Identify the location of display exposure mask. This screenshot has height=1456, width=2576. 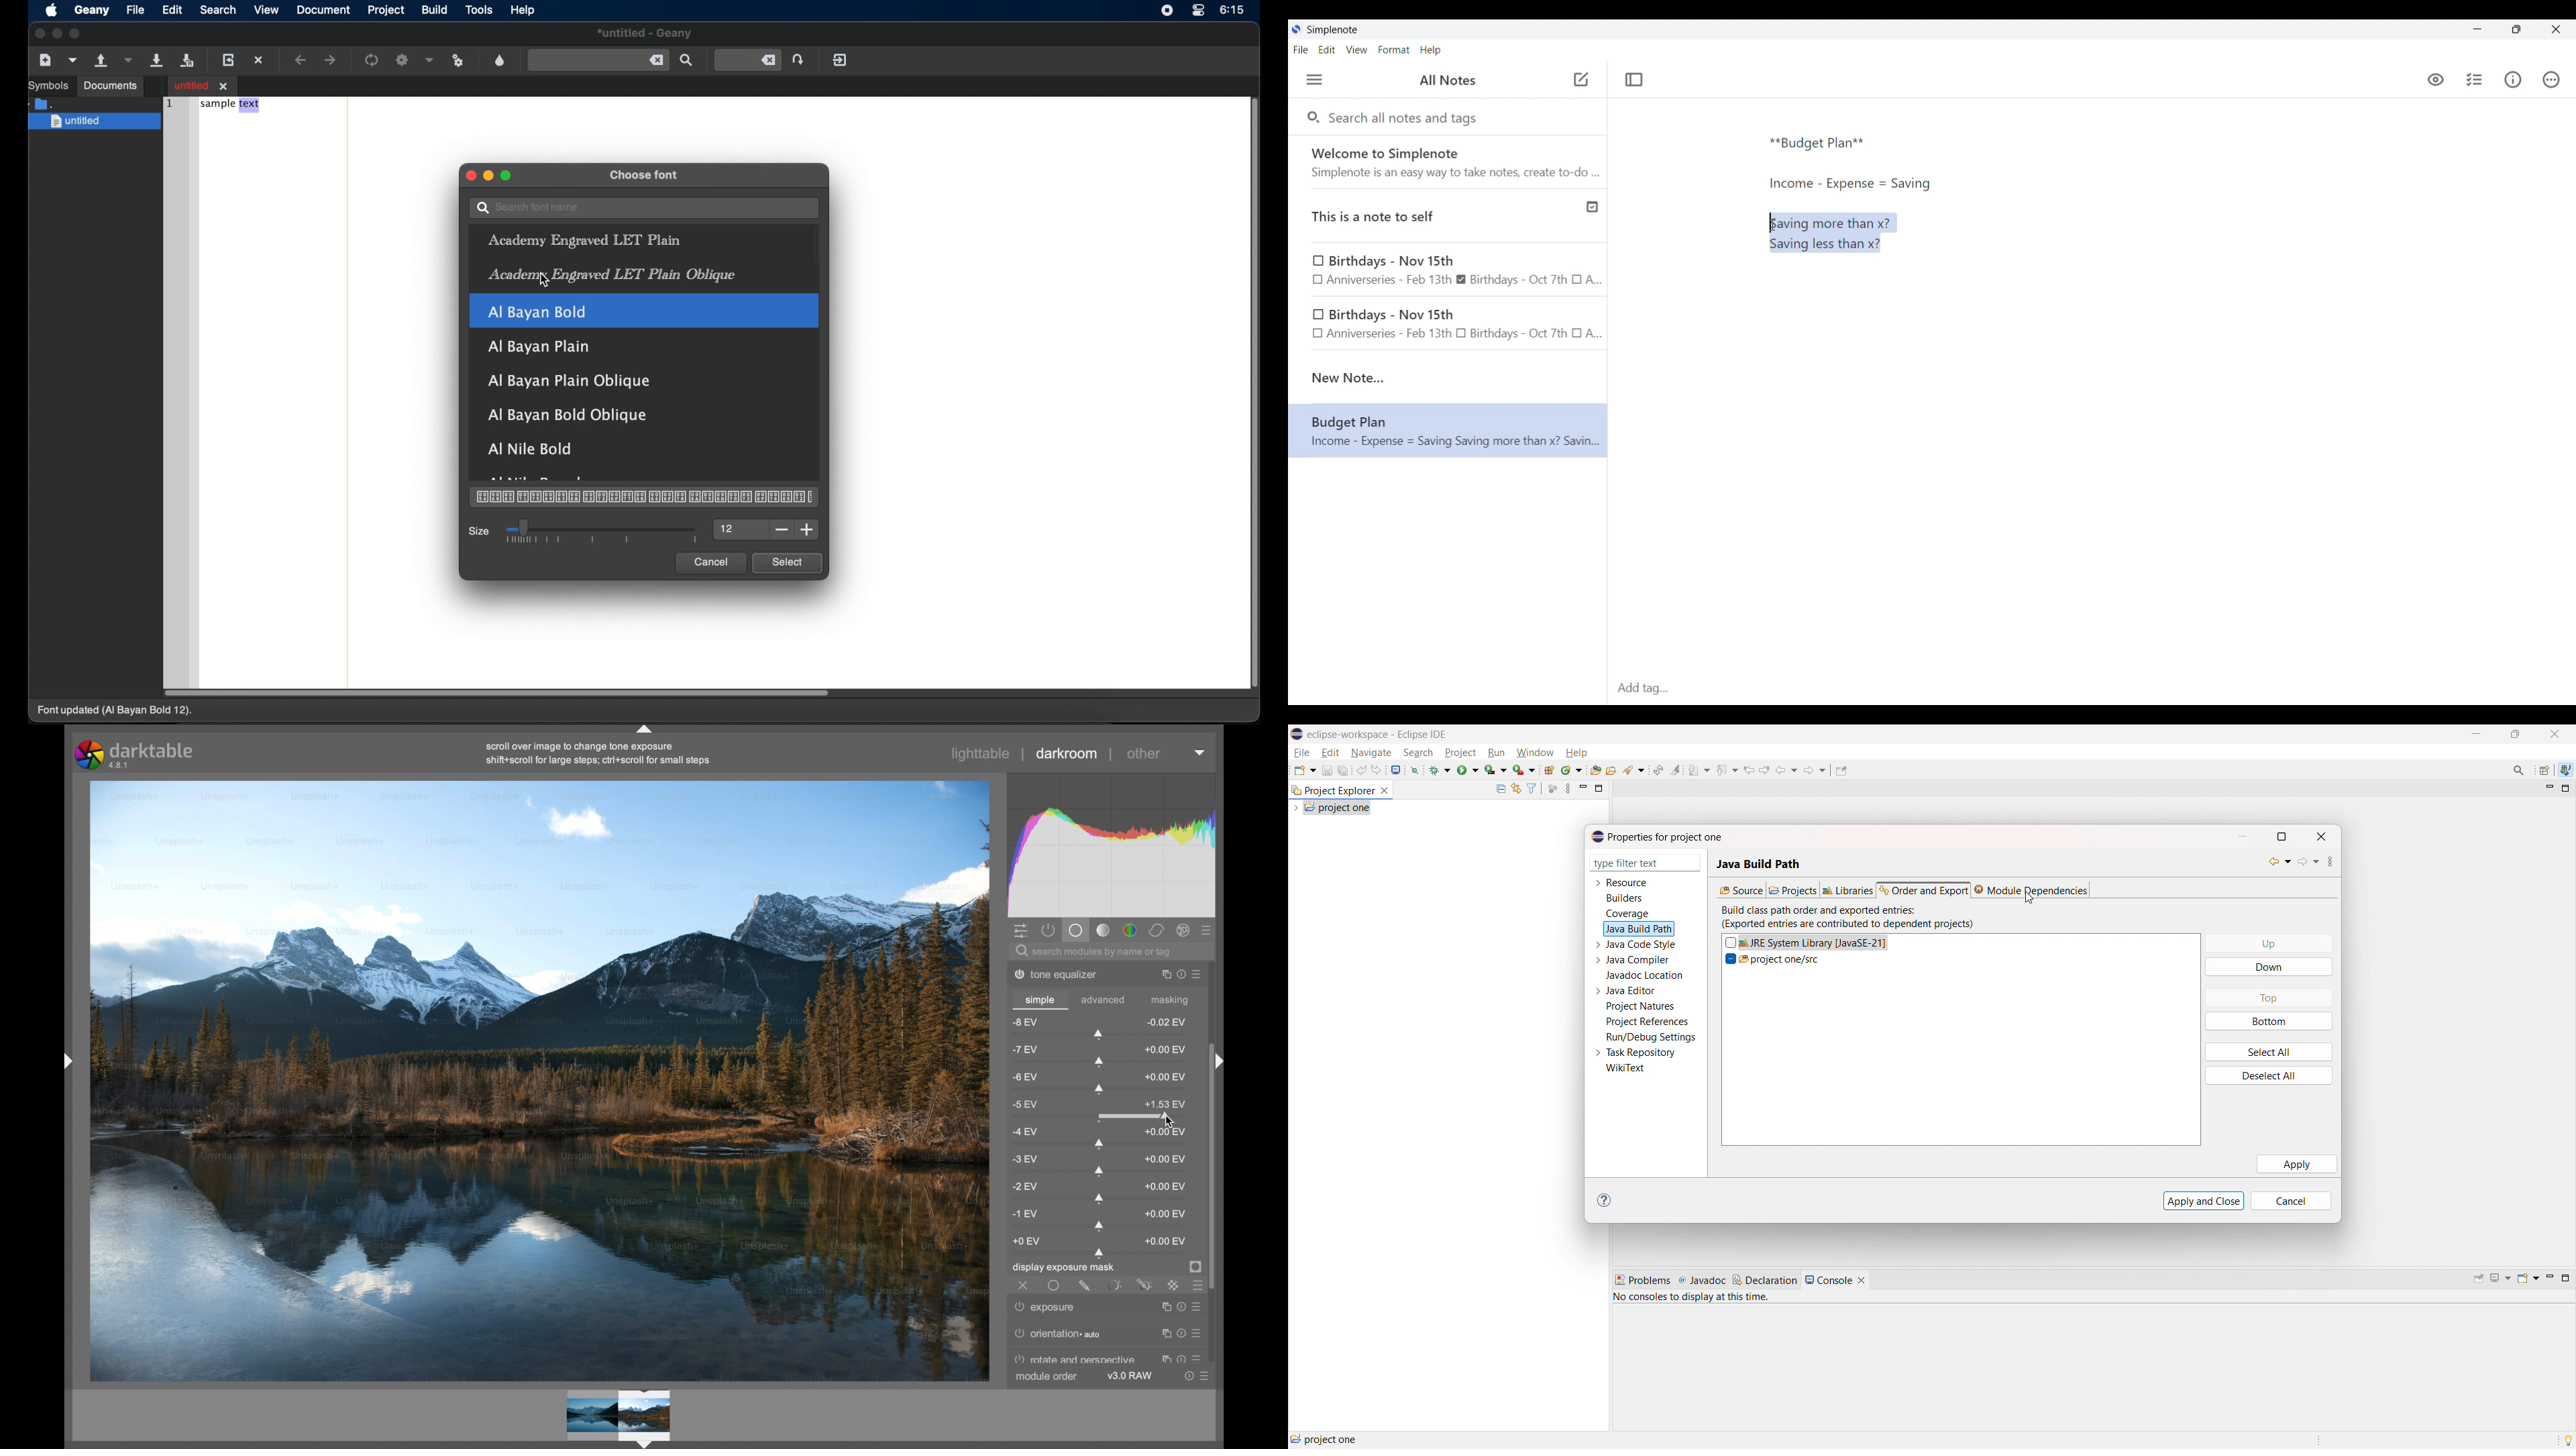
(1106, 1269).